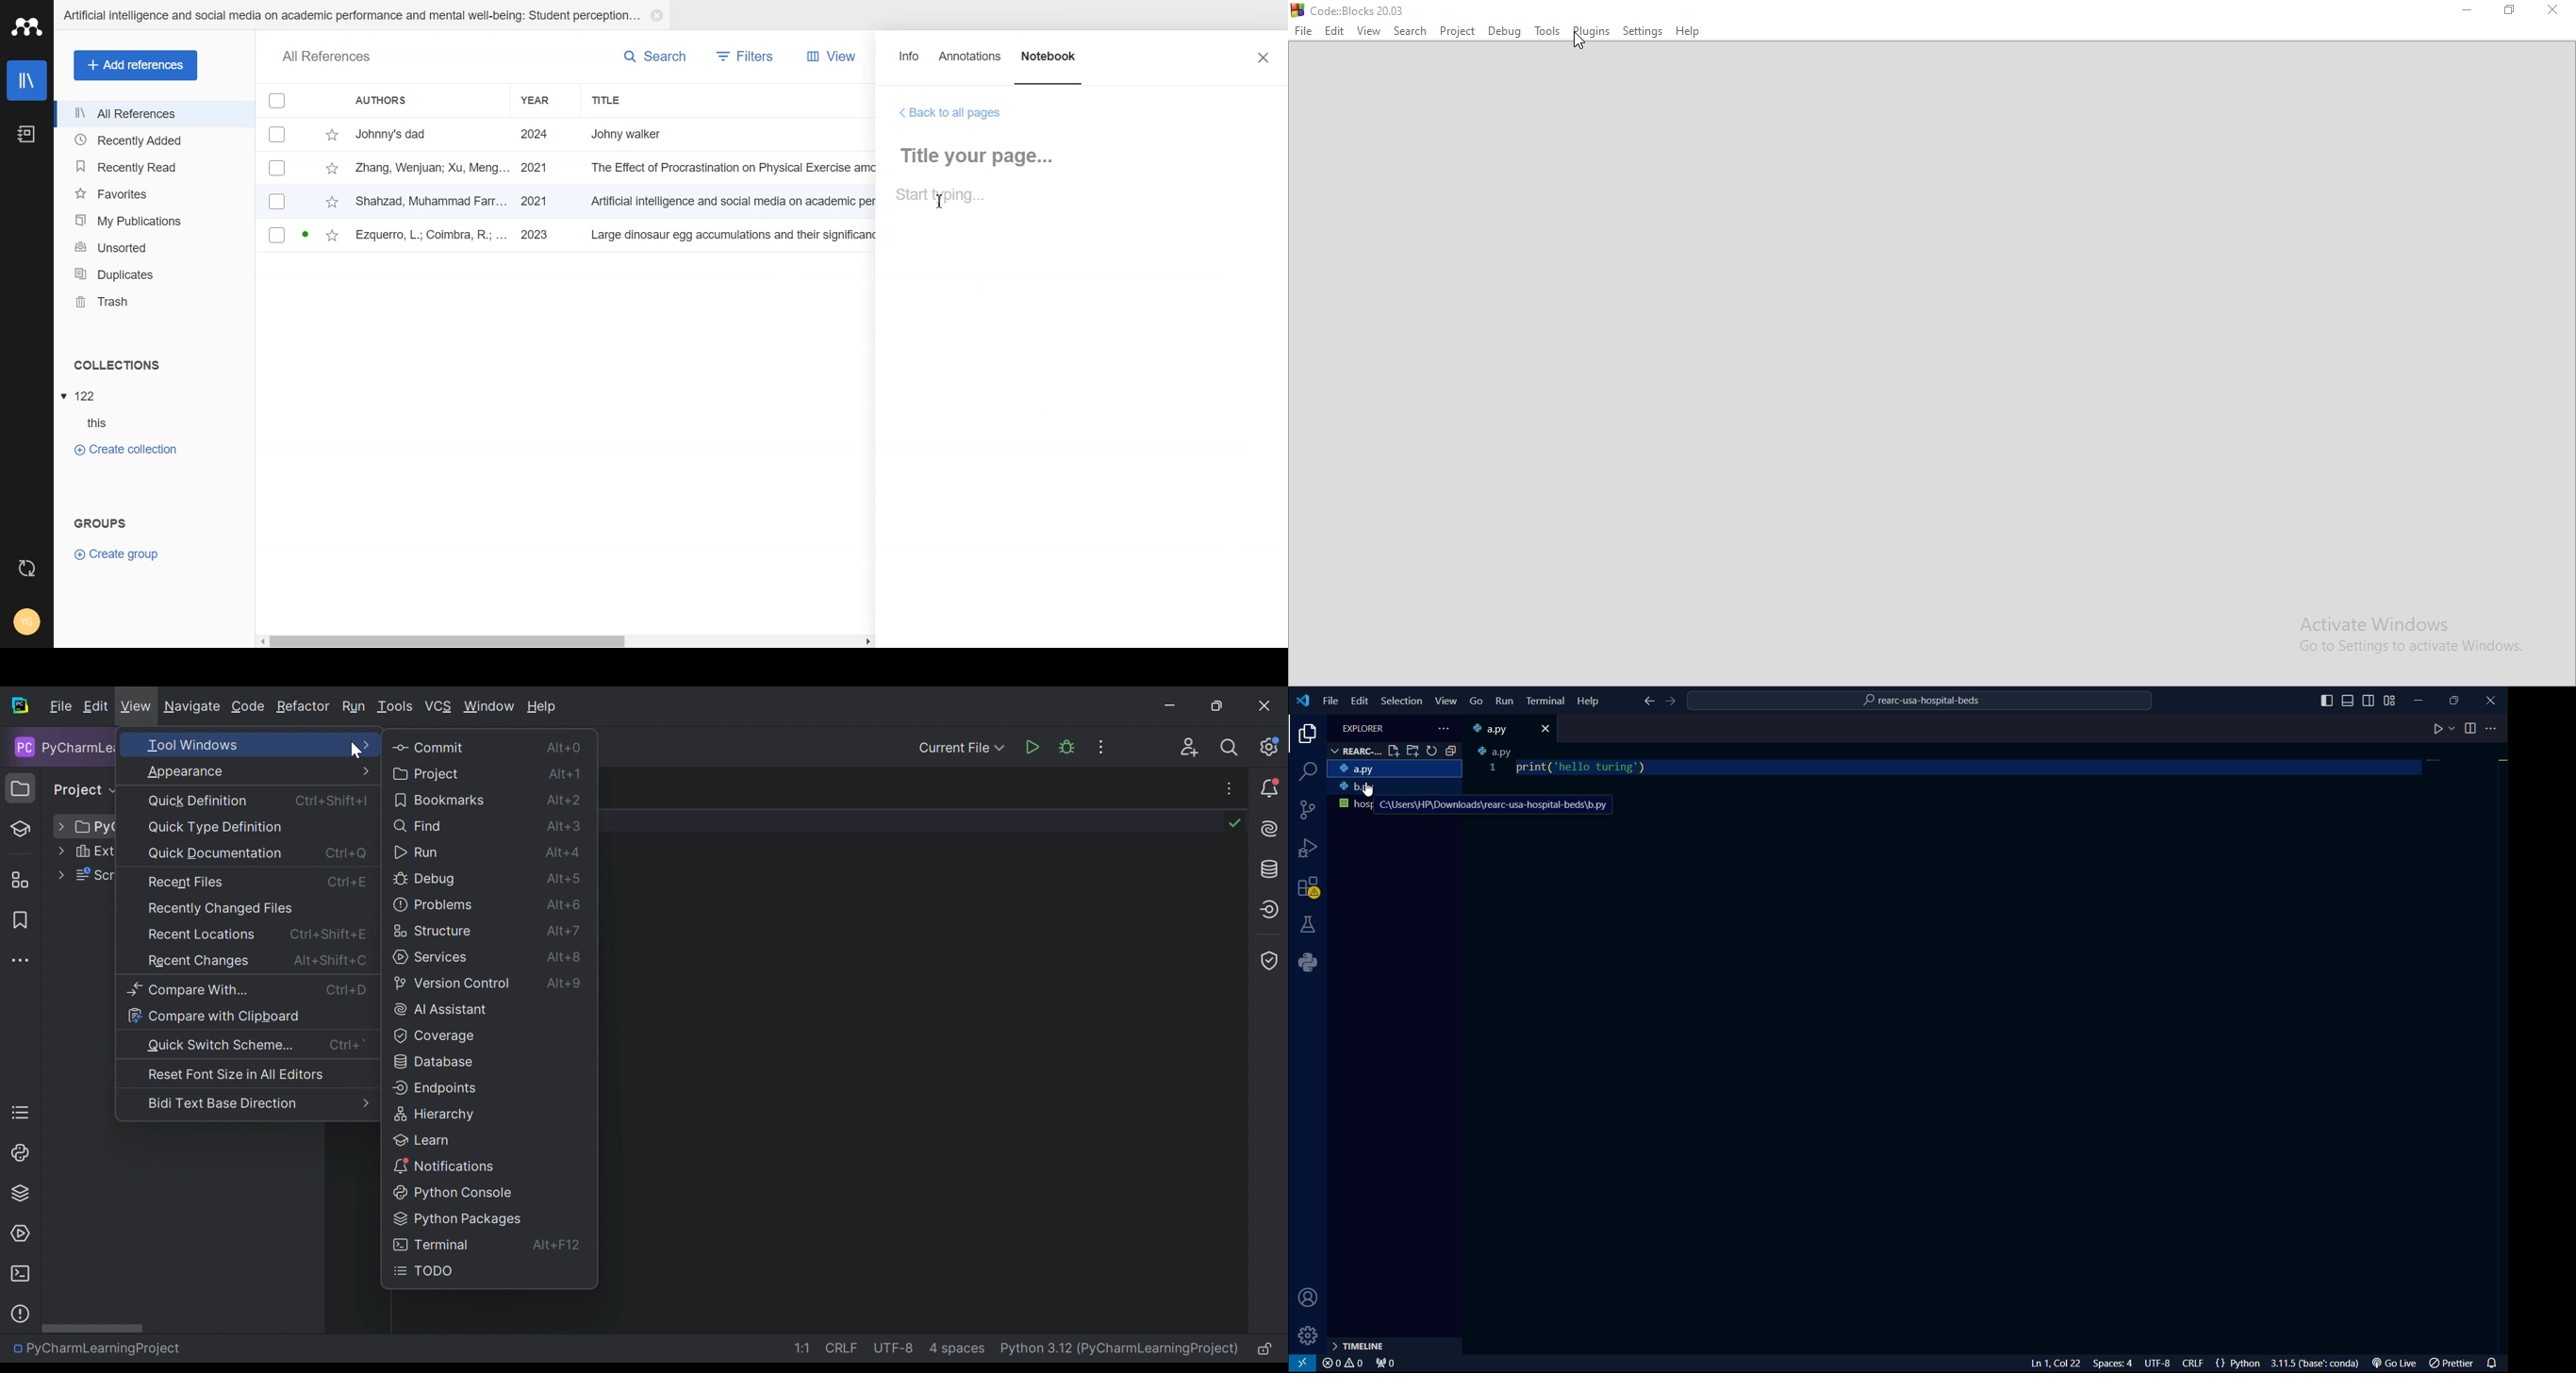 The width and height of the screenshot is (2576, 1400). Describe the element at coordinates (894, 1348) in the screenshot. I see `UTF-8` at that location.